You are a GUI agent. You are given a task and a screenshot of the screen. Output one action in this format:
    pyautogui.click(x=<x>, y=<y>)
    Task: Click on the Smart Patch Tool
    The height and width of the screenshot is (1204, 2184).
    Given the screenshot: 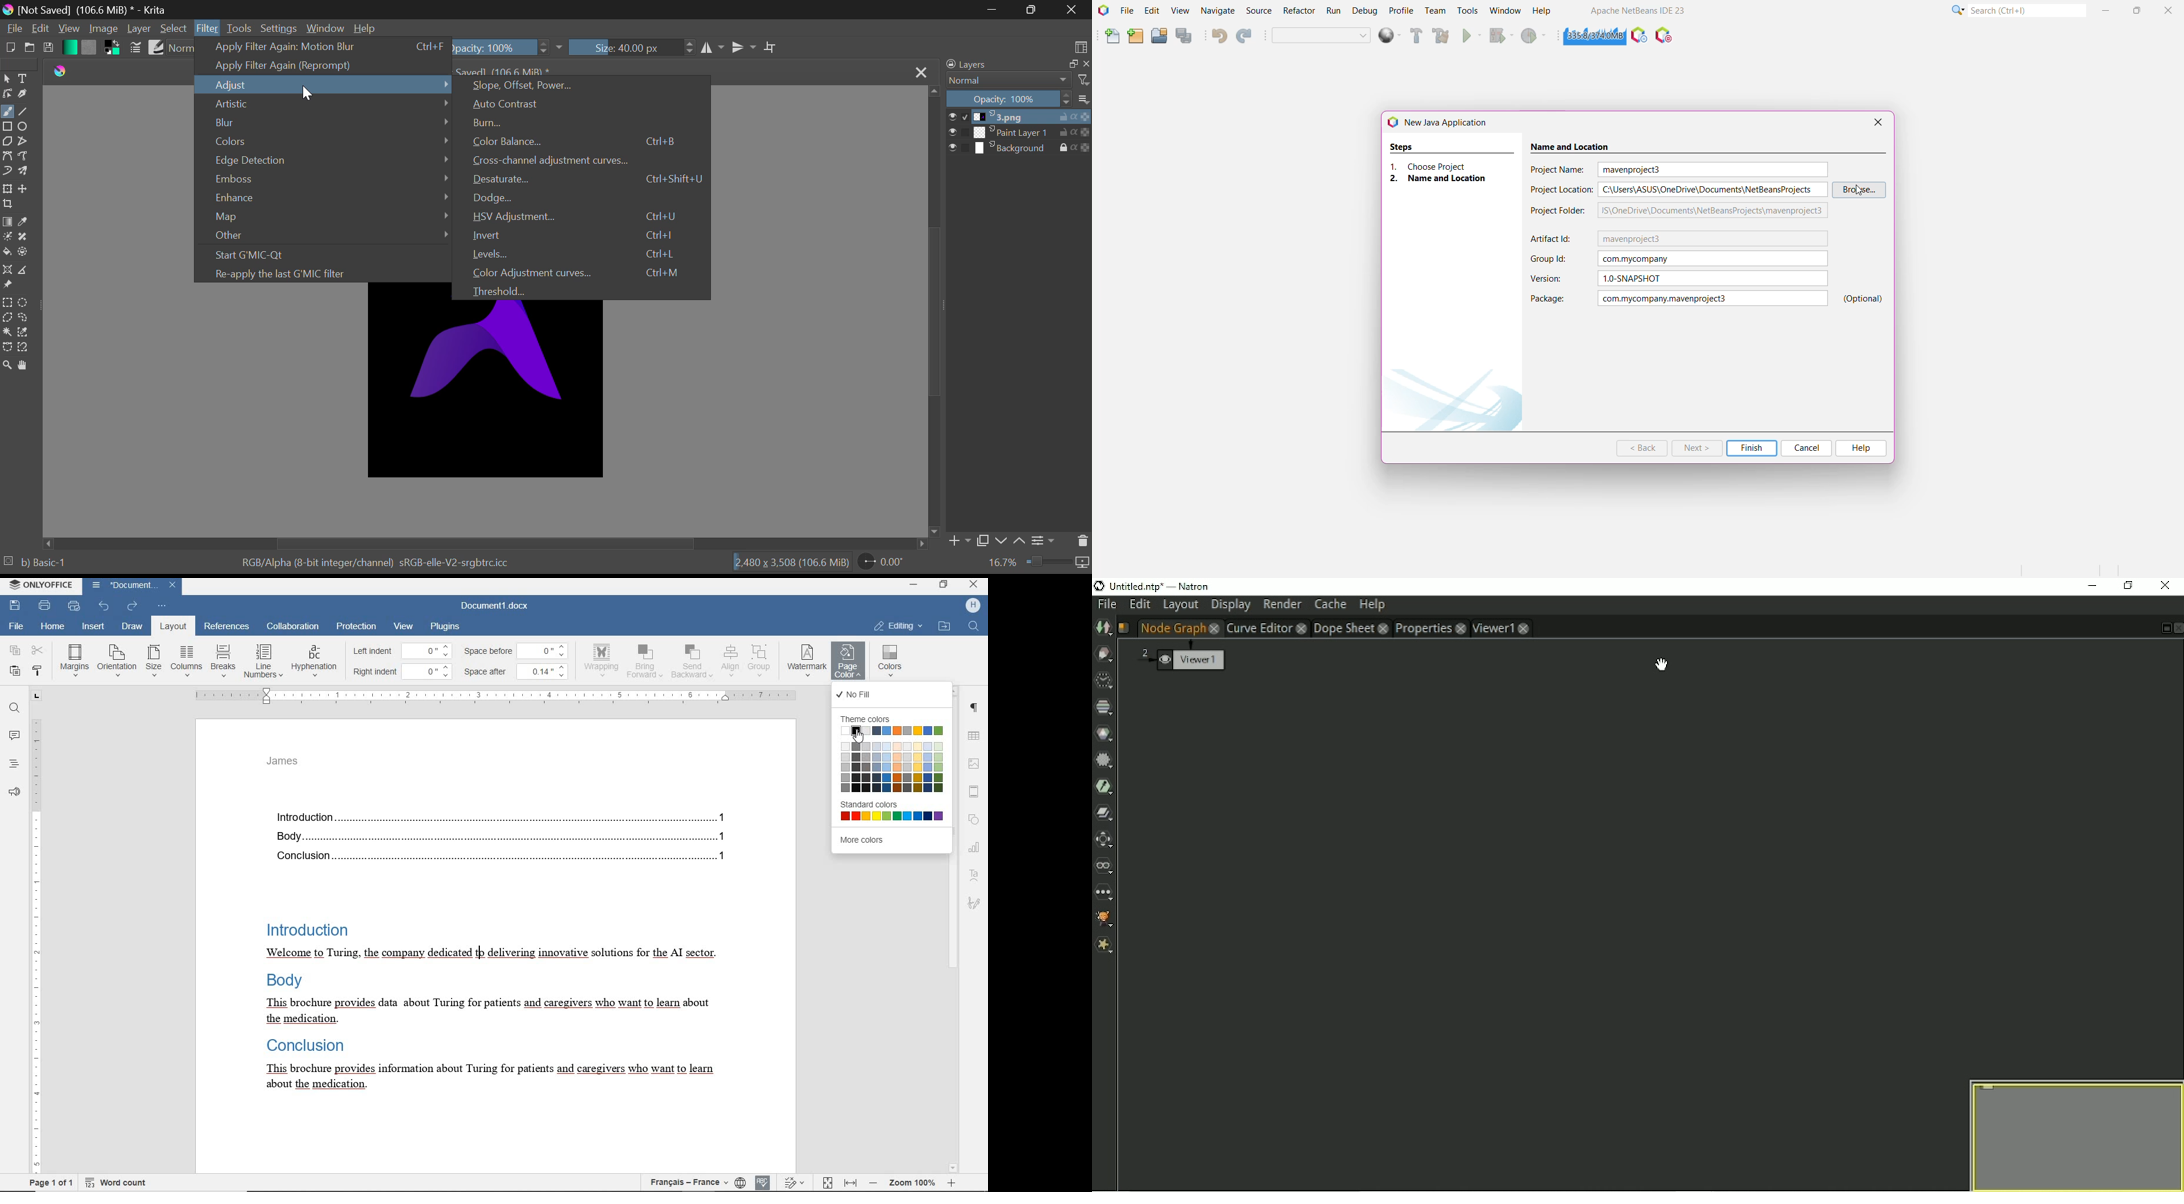 What is the action you would take?
    pyautogui.click(x=25, y=237)
    